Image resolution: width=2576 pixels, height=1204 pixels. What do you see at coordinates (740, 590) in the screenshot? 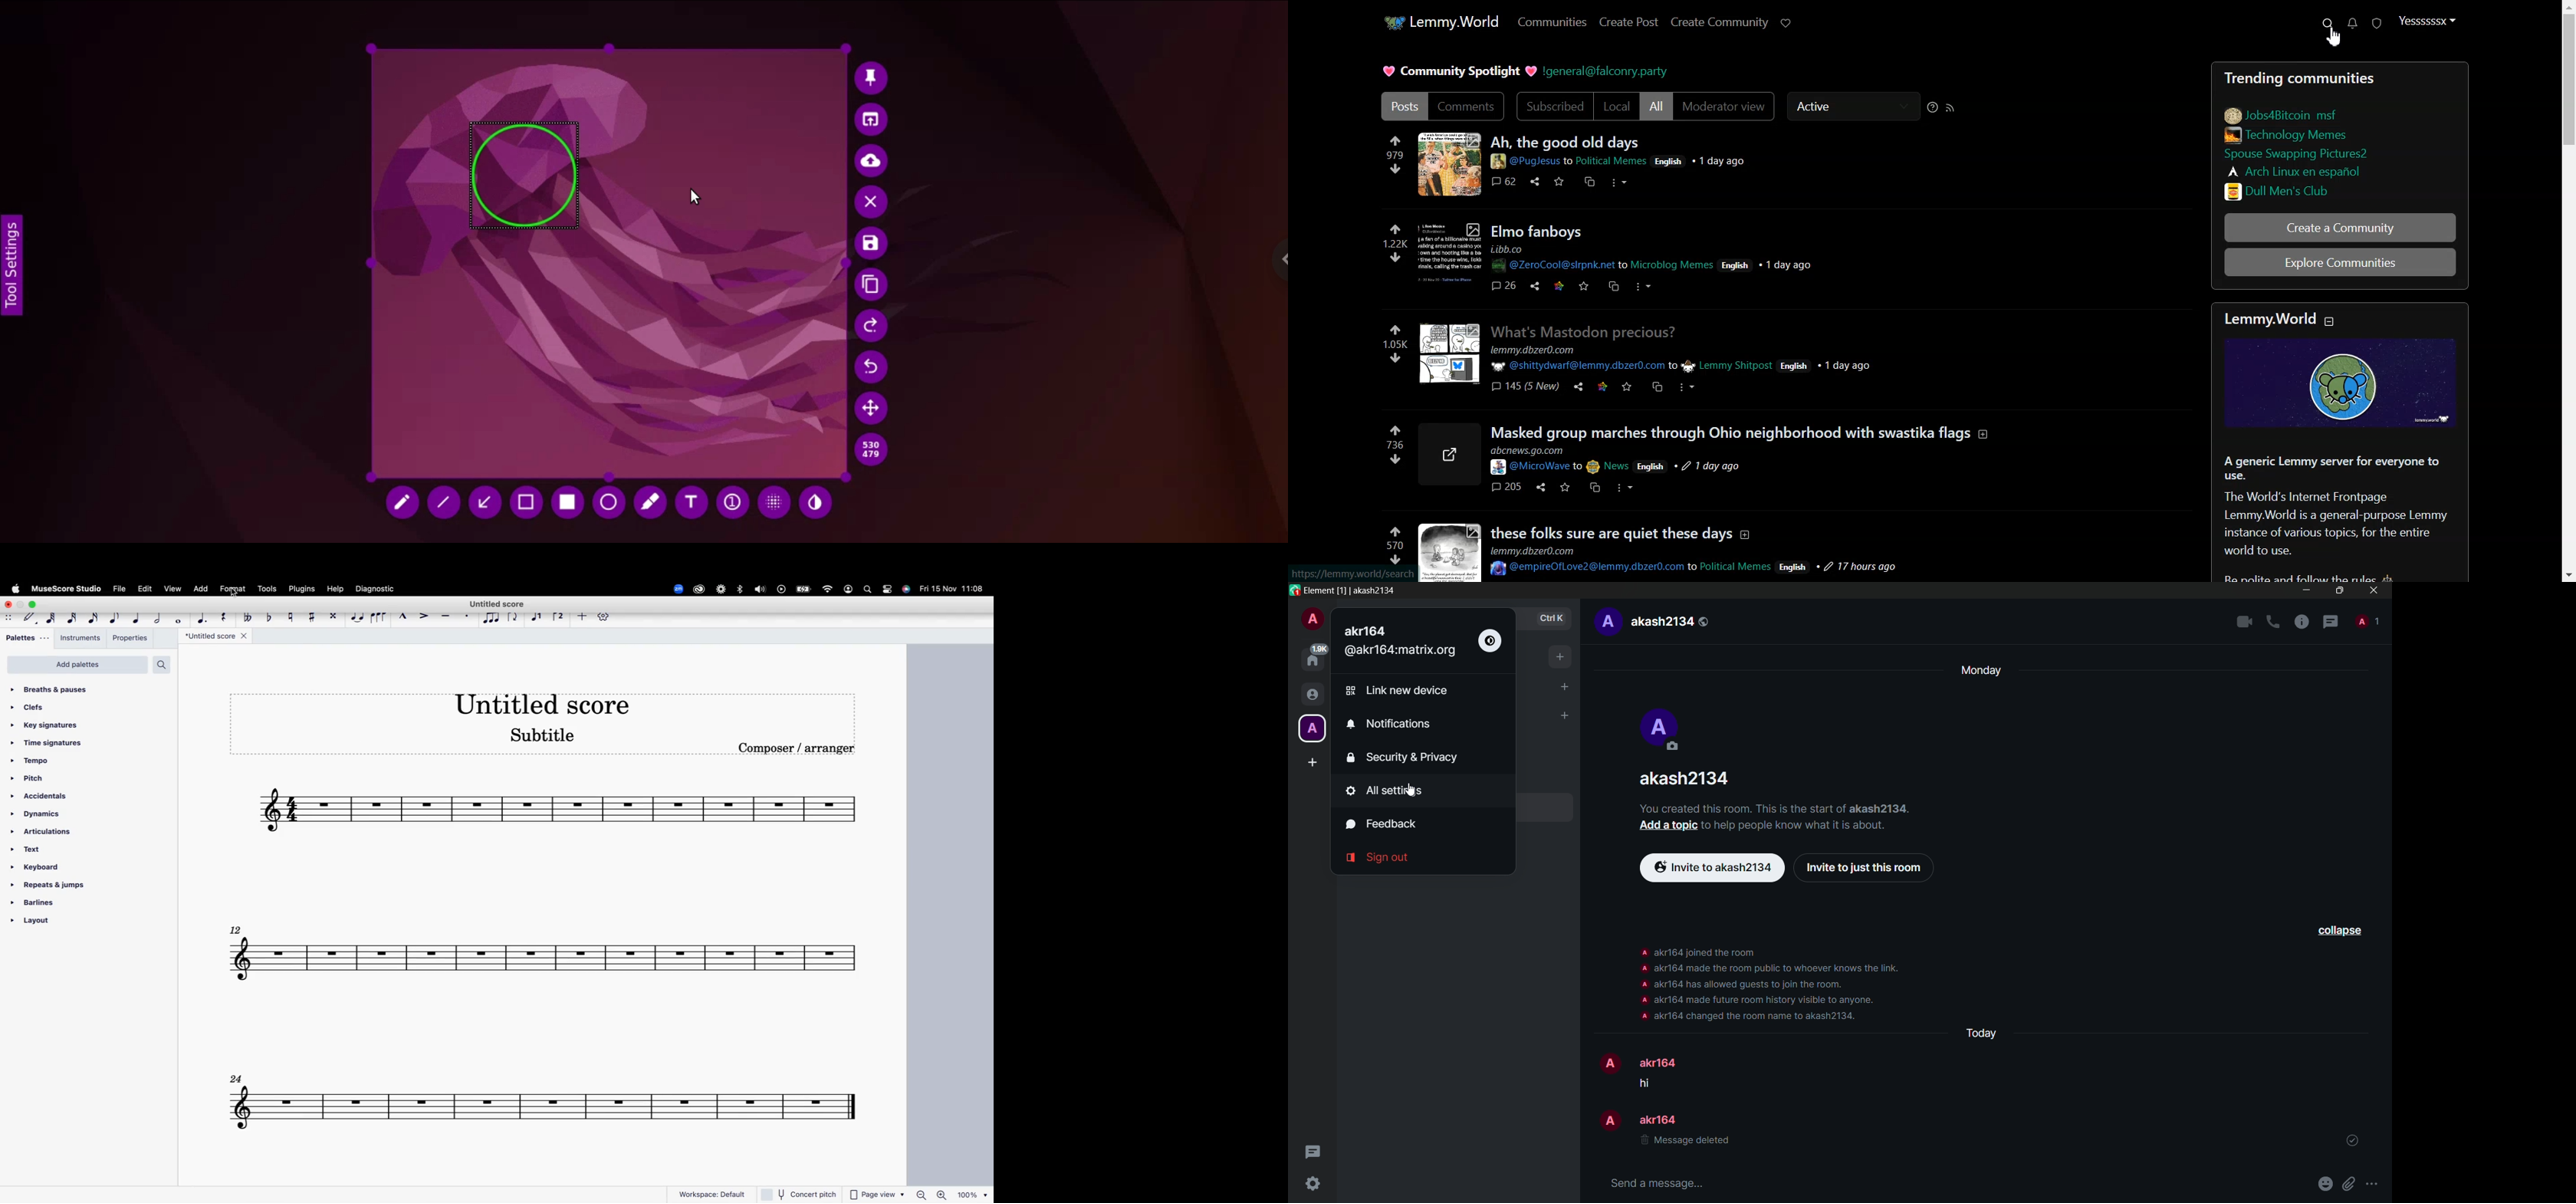
I see `bluetooth` at bounding box center [740, 590].